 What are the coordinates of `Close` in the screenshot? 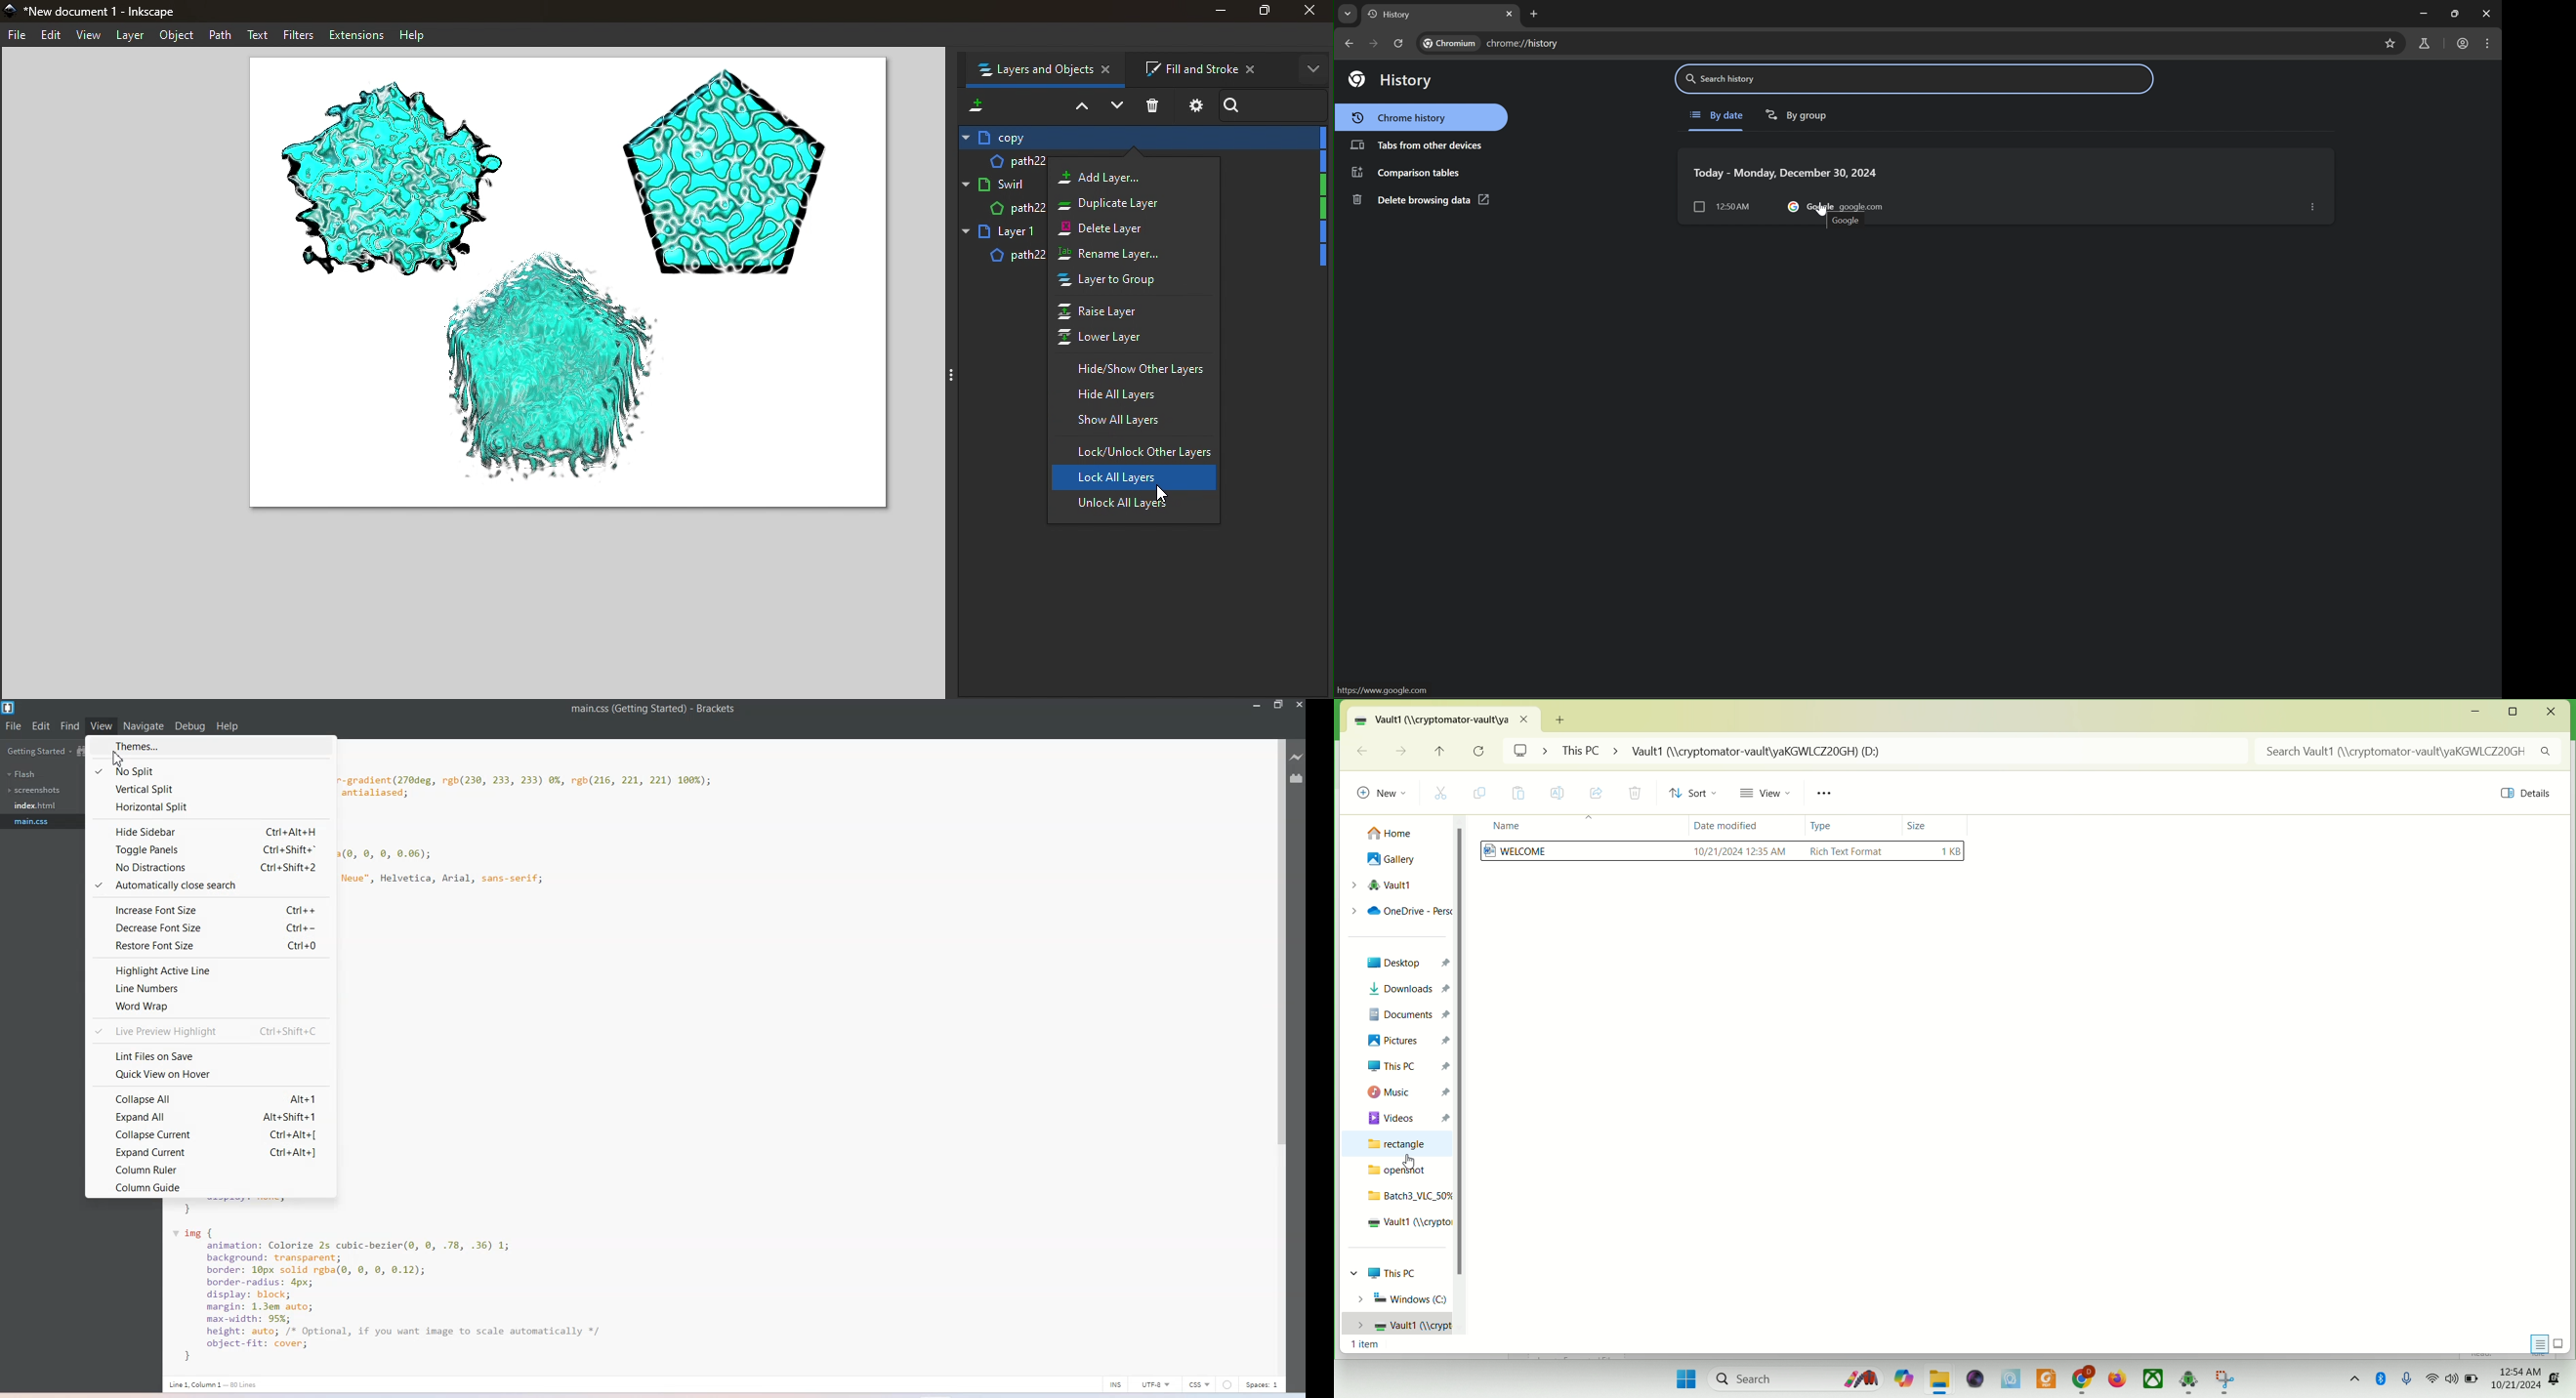 It's located at (1312, 14).